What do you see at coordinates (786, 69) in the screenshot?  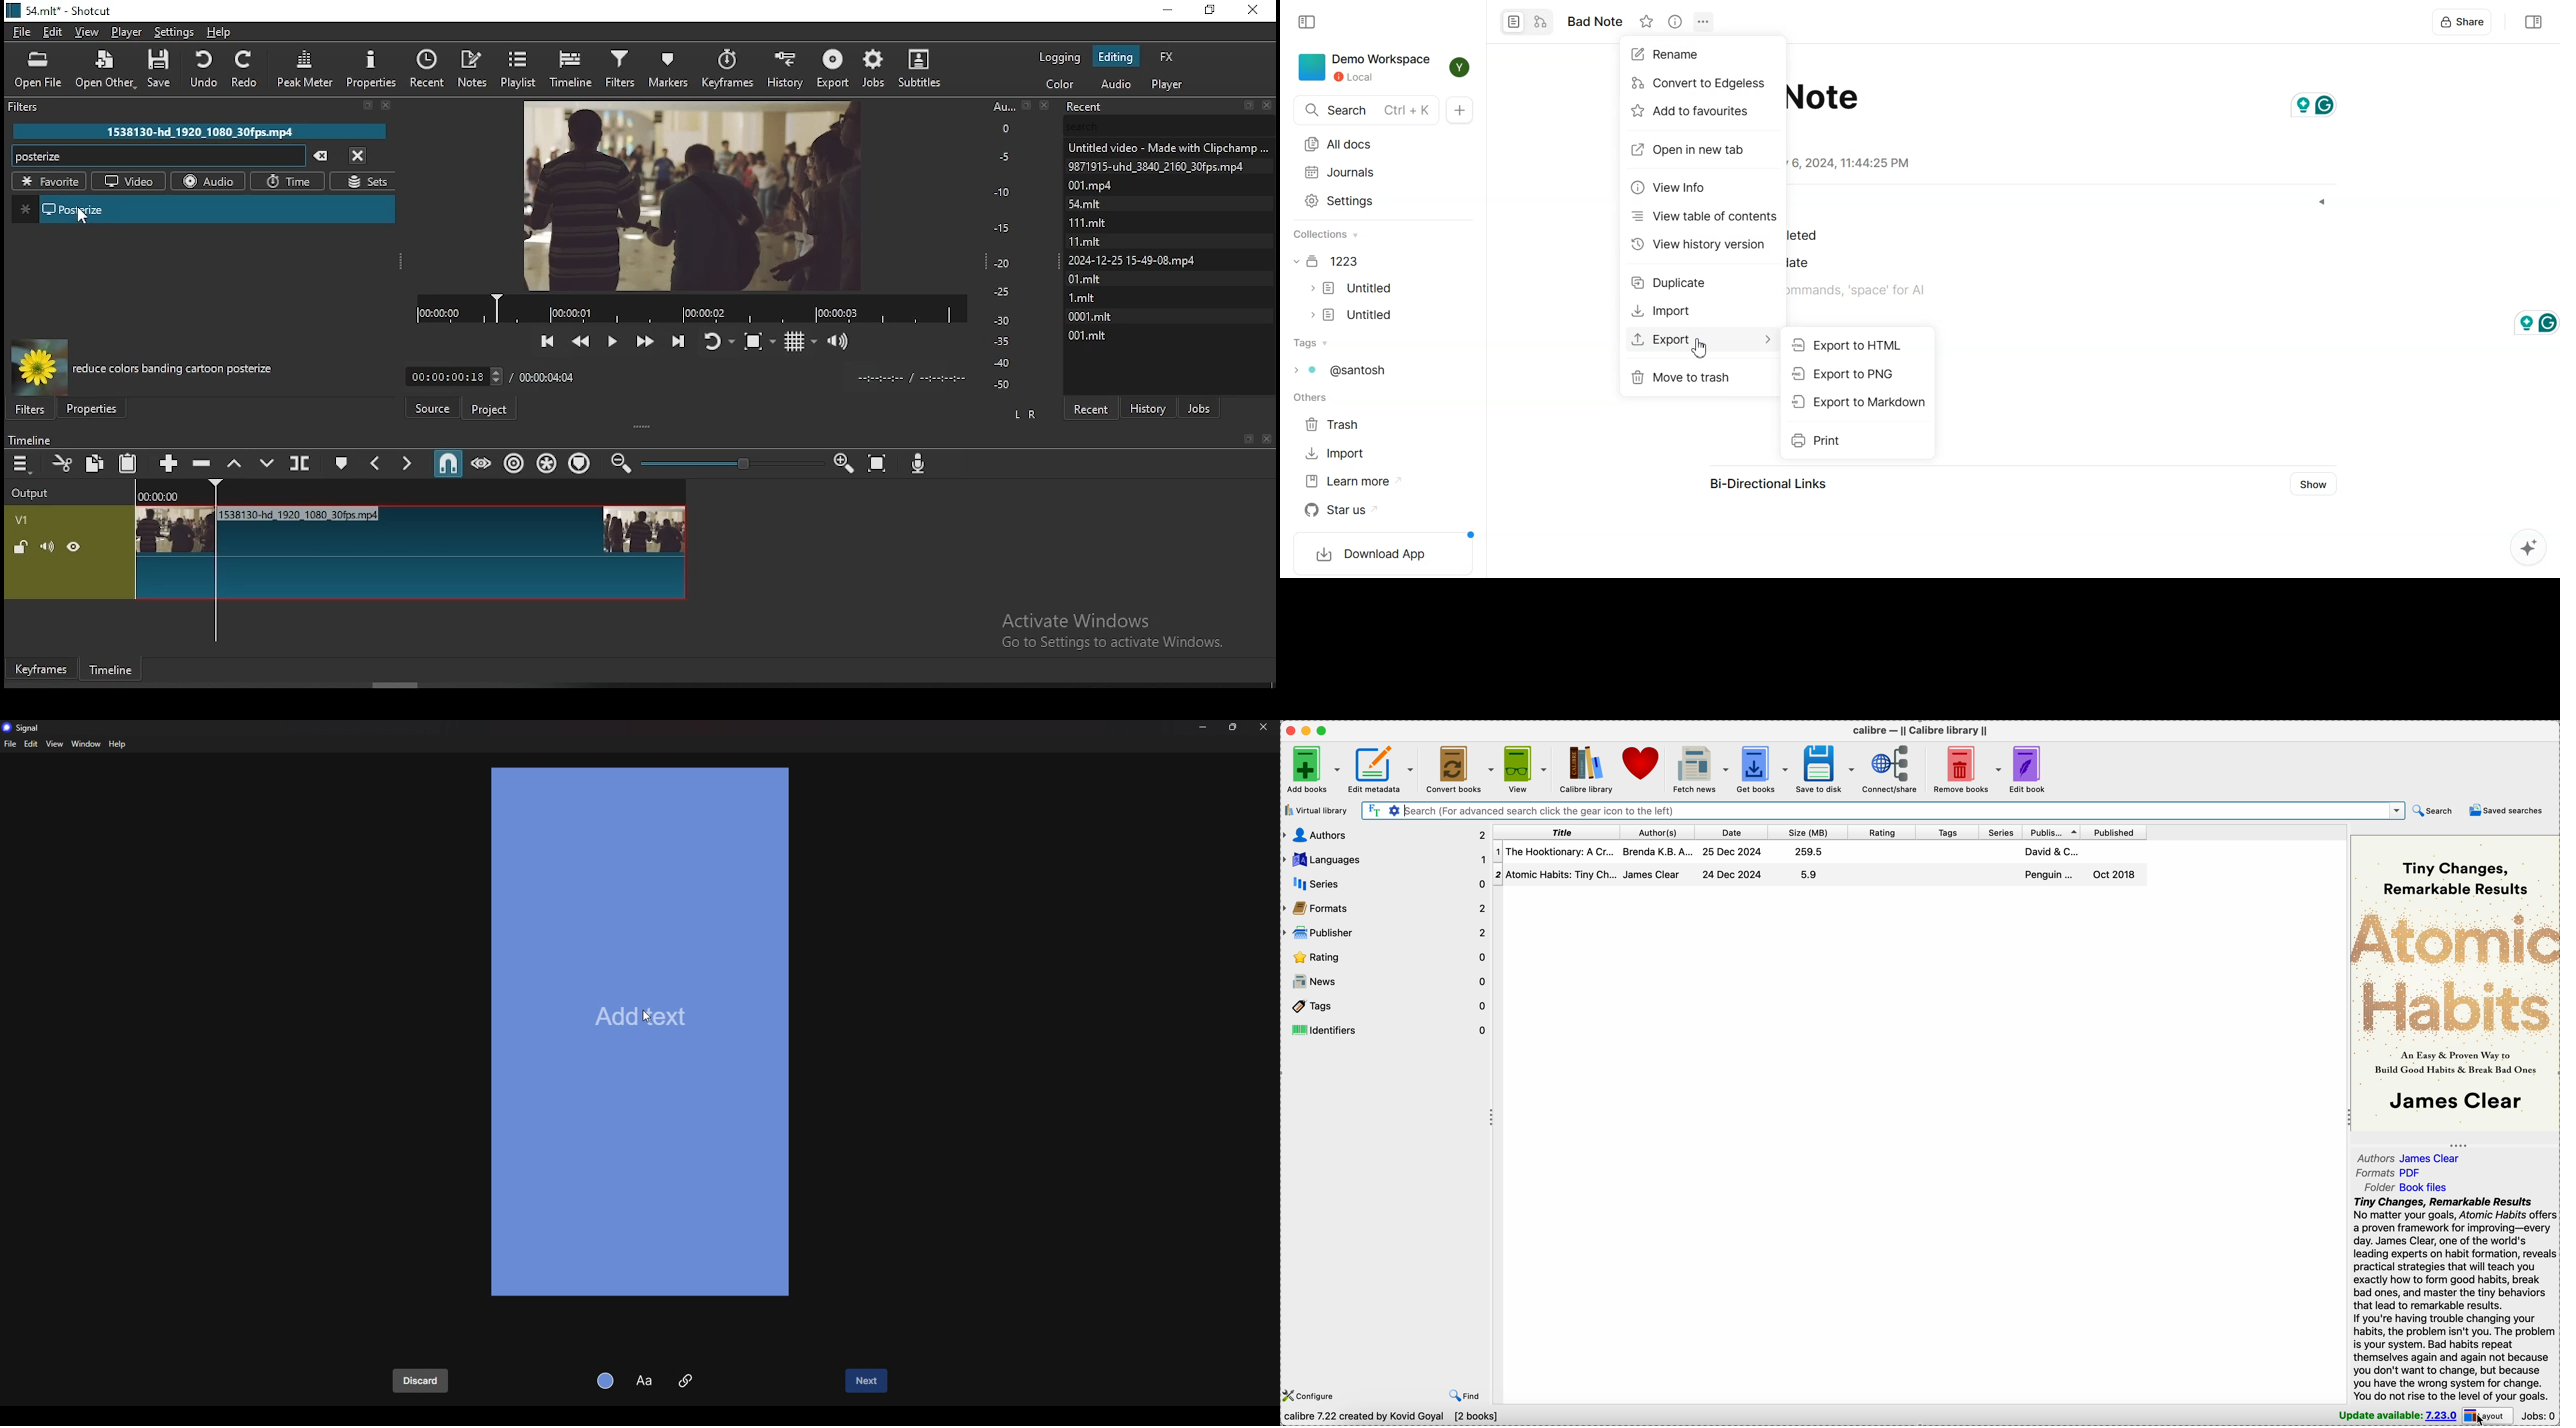 I see `history` at bounding box center [786, 69].